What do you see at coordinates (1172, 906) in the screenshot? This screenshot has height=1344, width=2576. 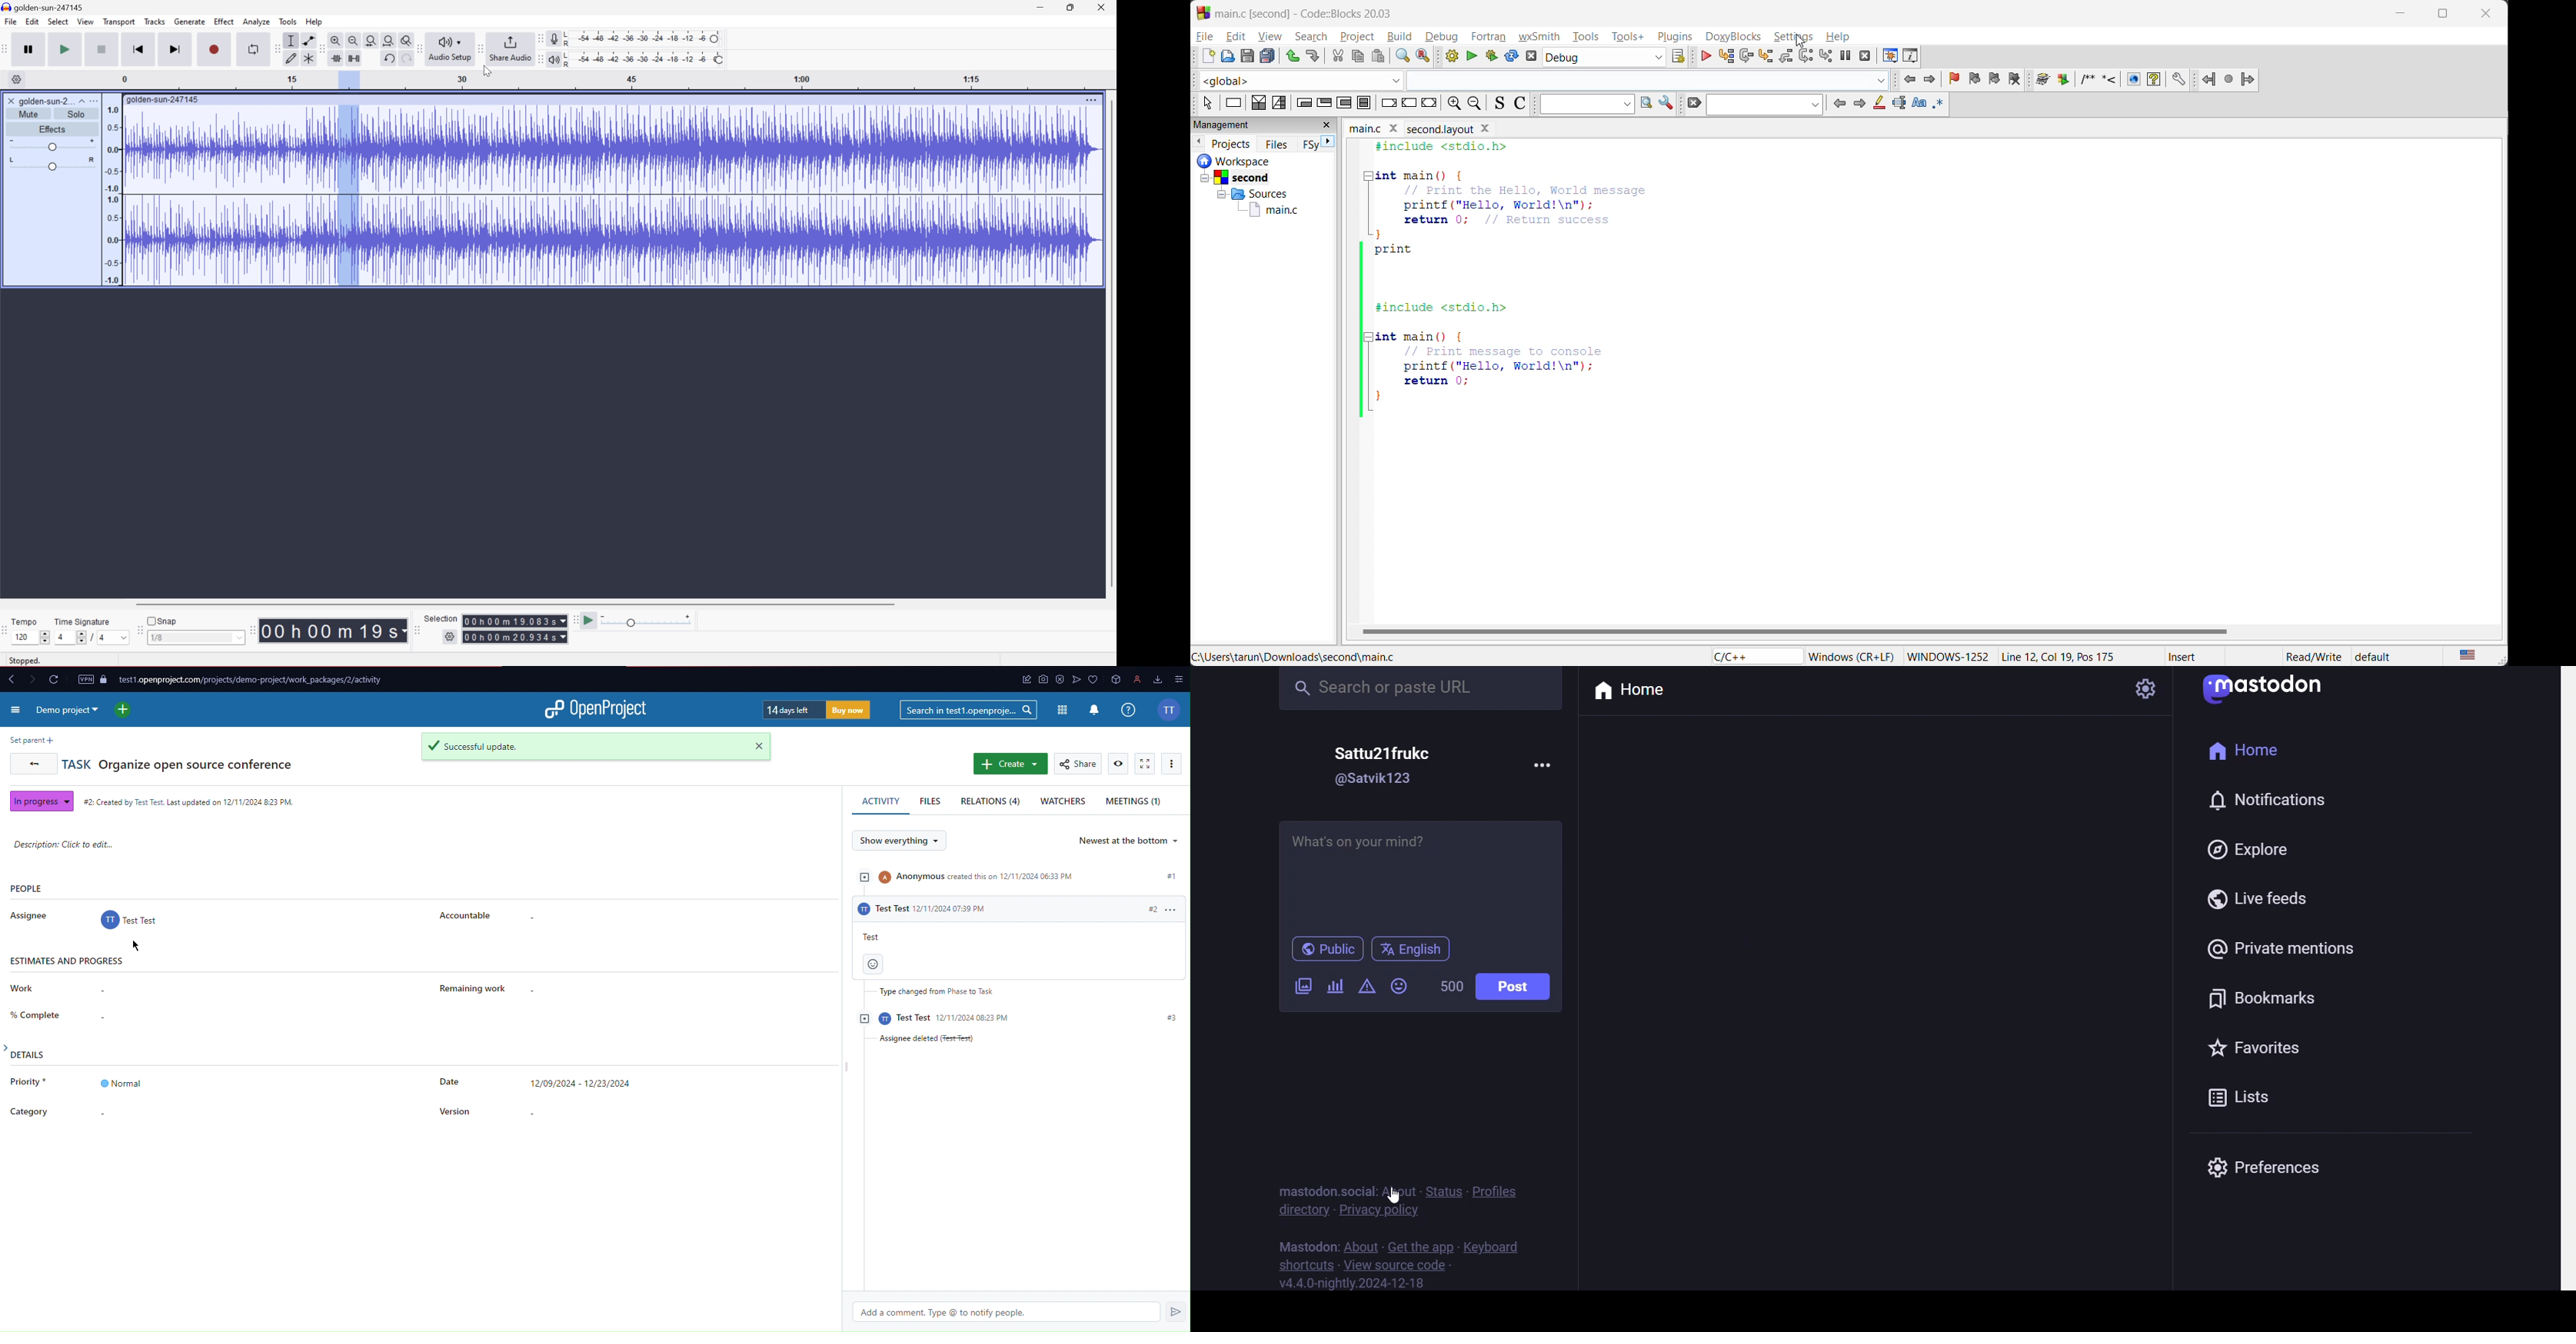 I see `options` at bounding box center [1172, 906].